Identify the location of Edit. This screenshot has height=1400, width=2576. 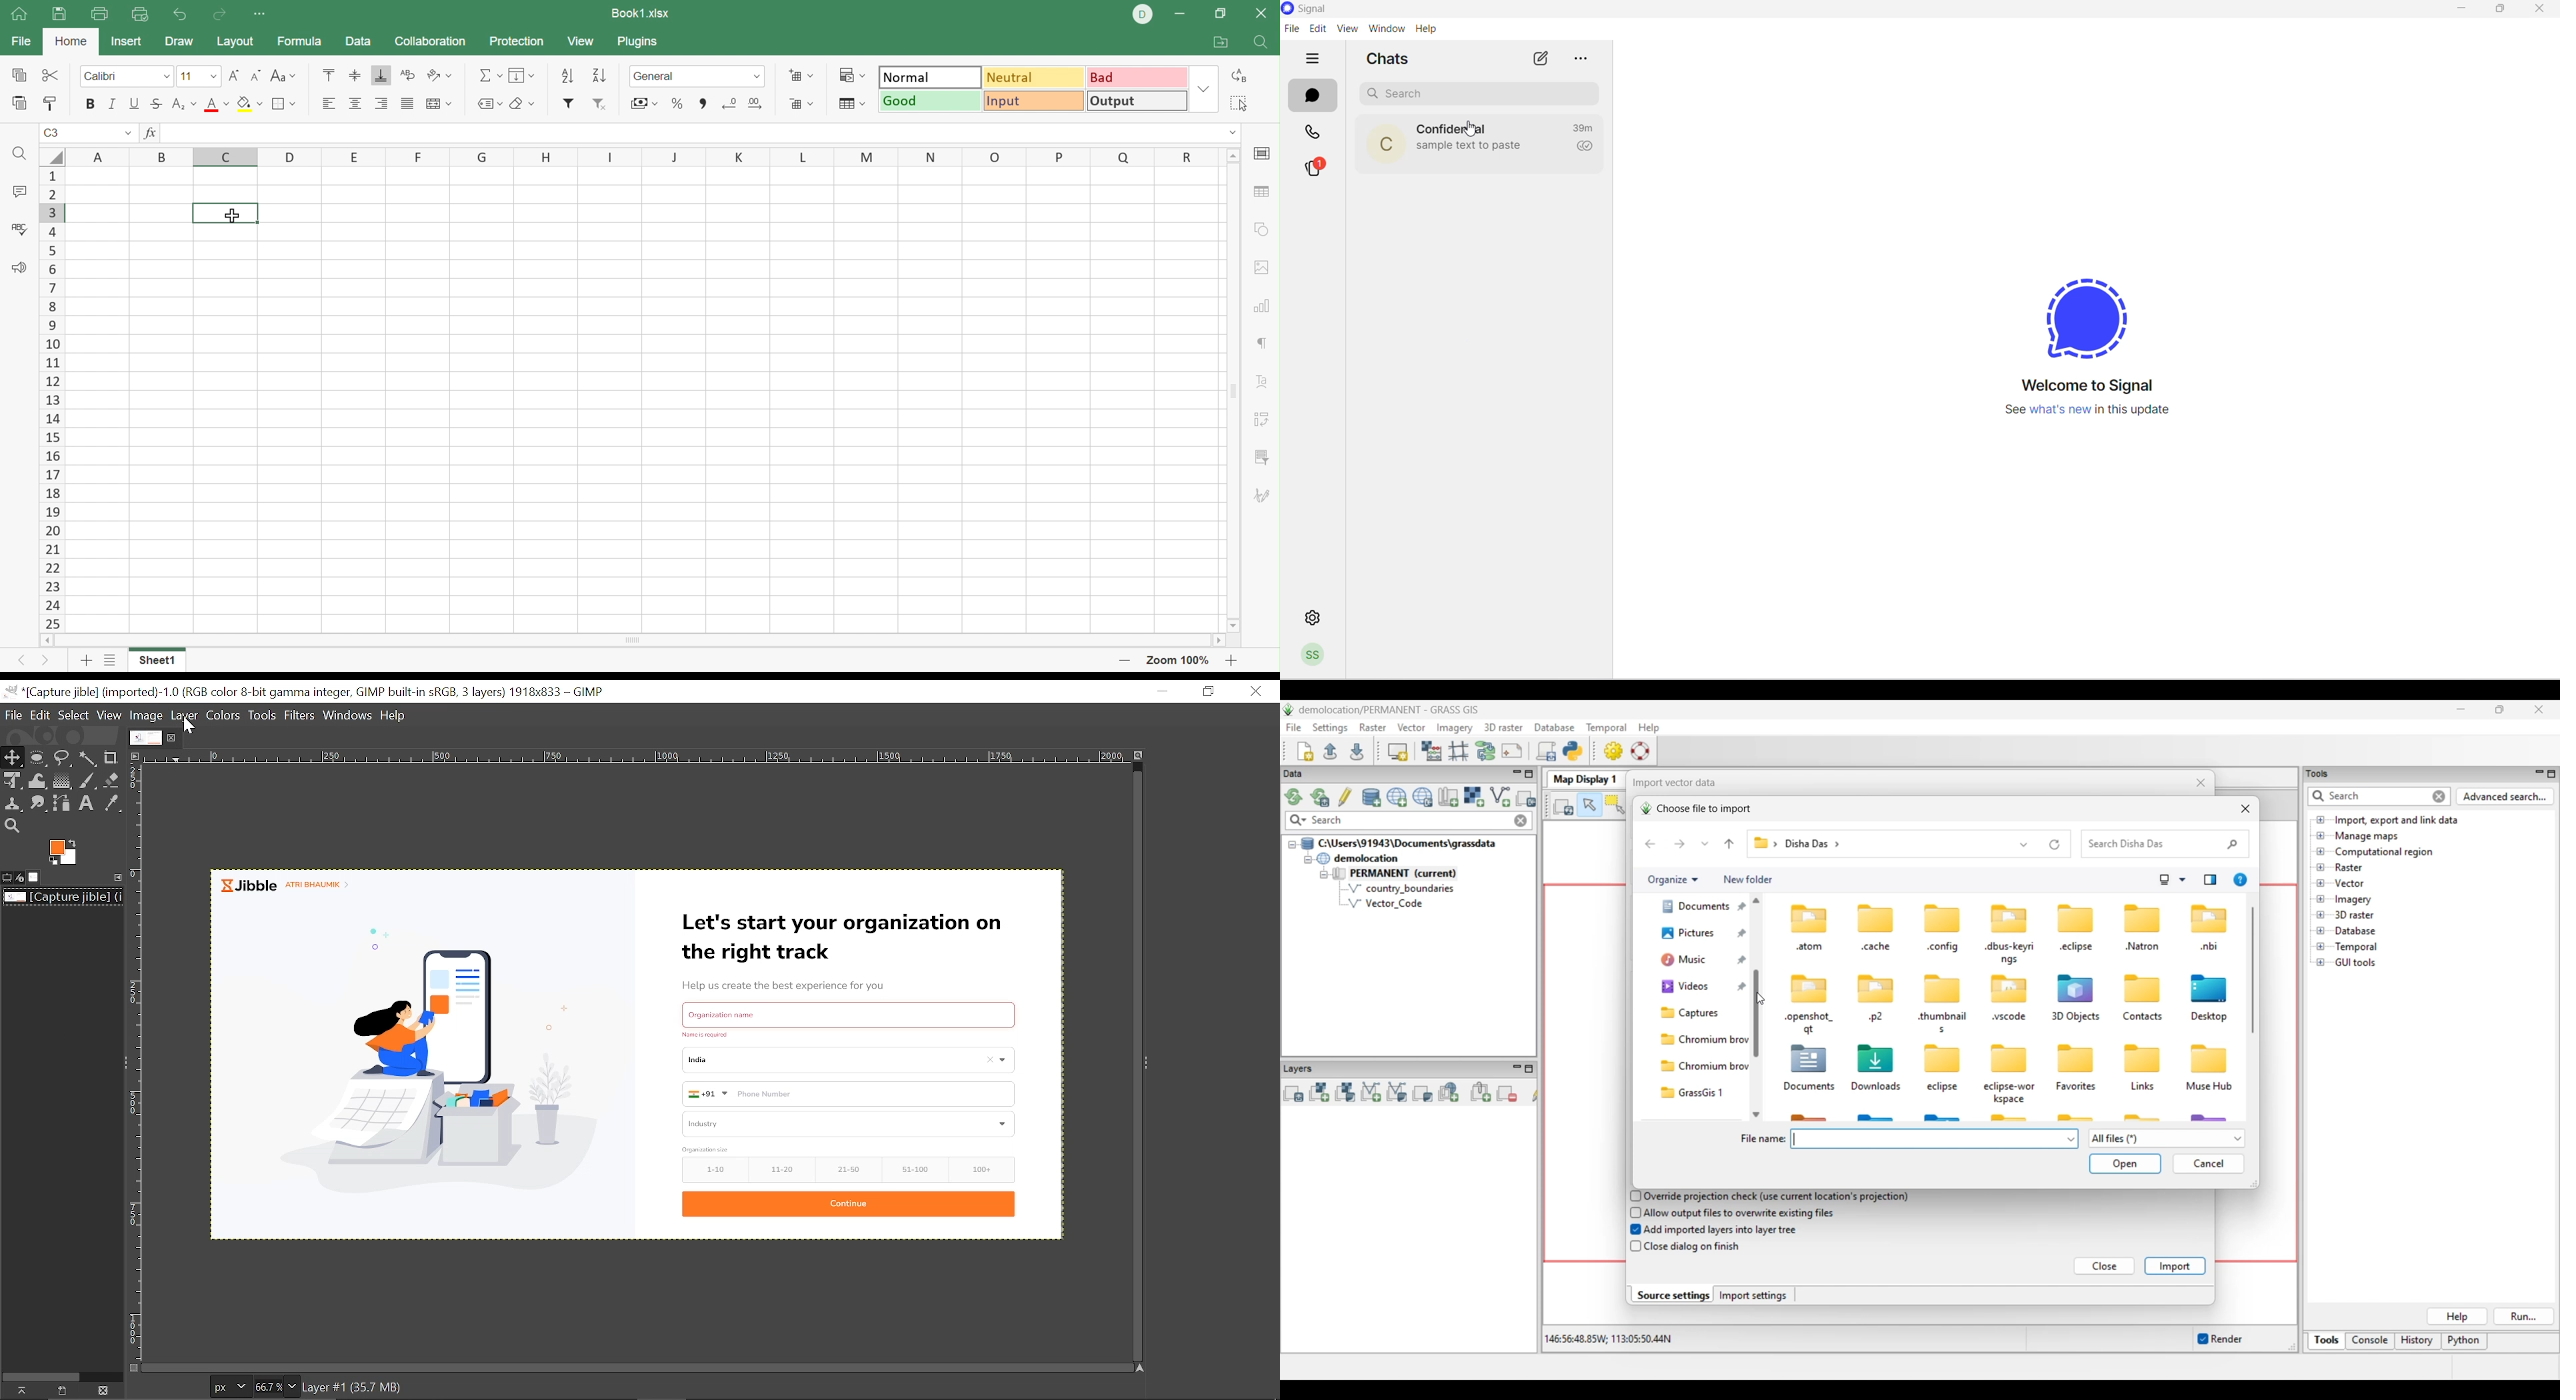
(41, 716).